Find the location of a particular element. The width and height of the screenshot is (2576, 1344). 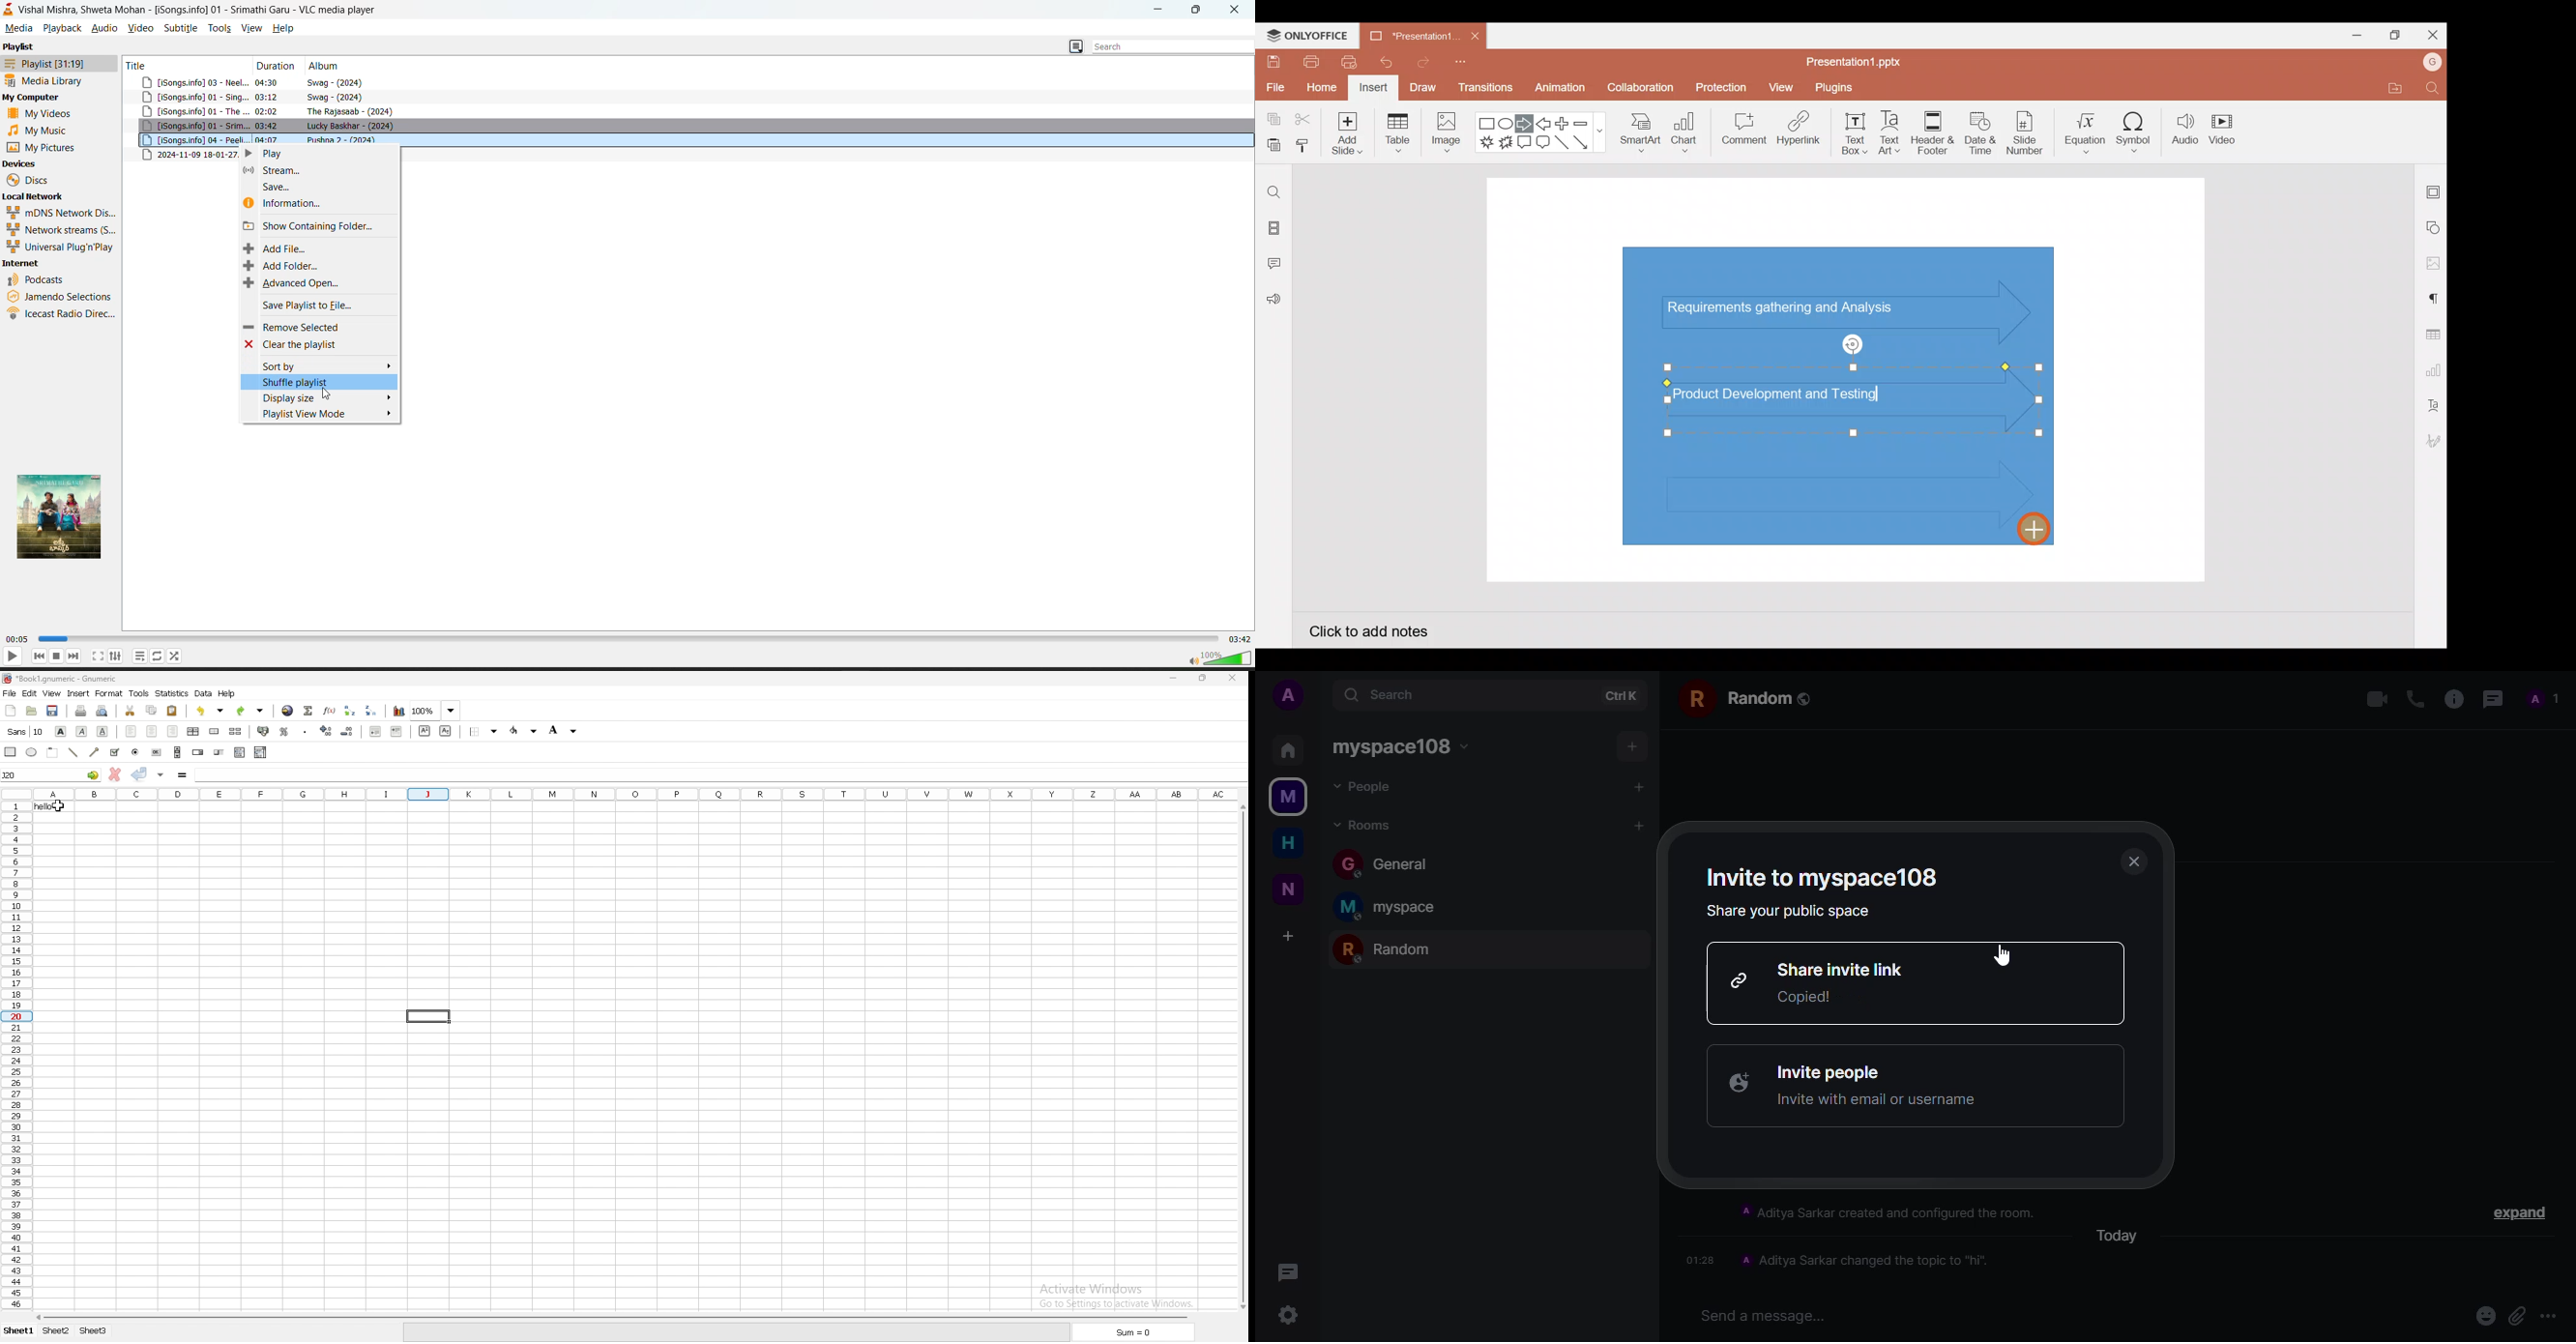

new is located at coordinates (1287, 888).